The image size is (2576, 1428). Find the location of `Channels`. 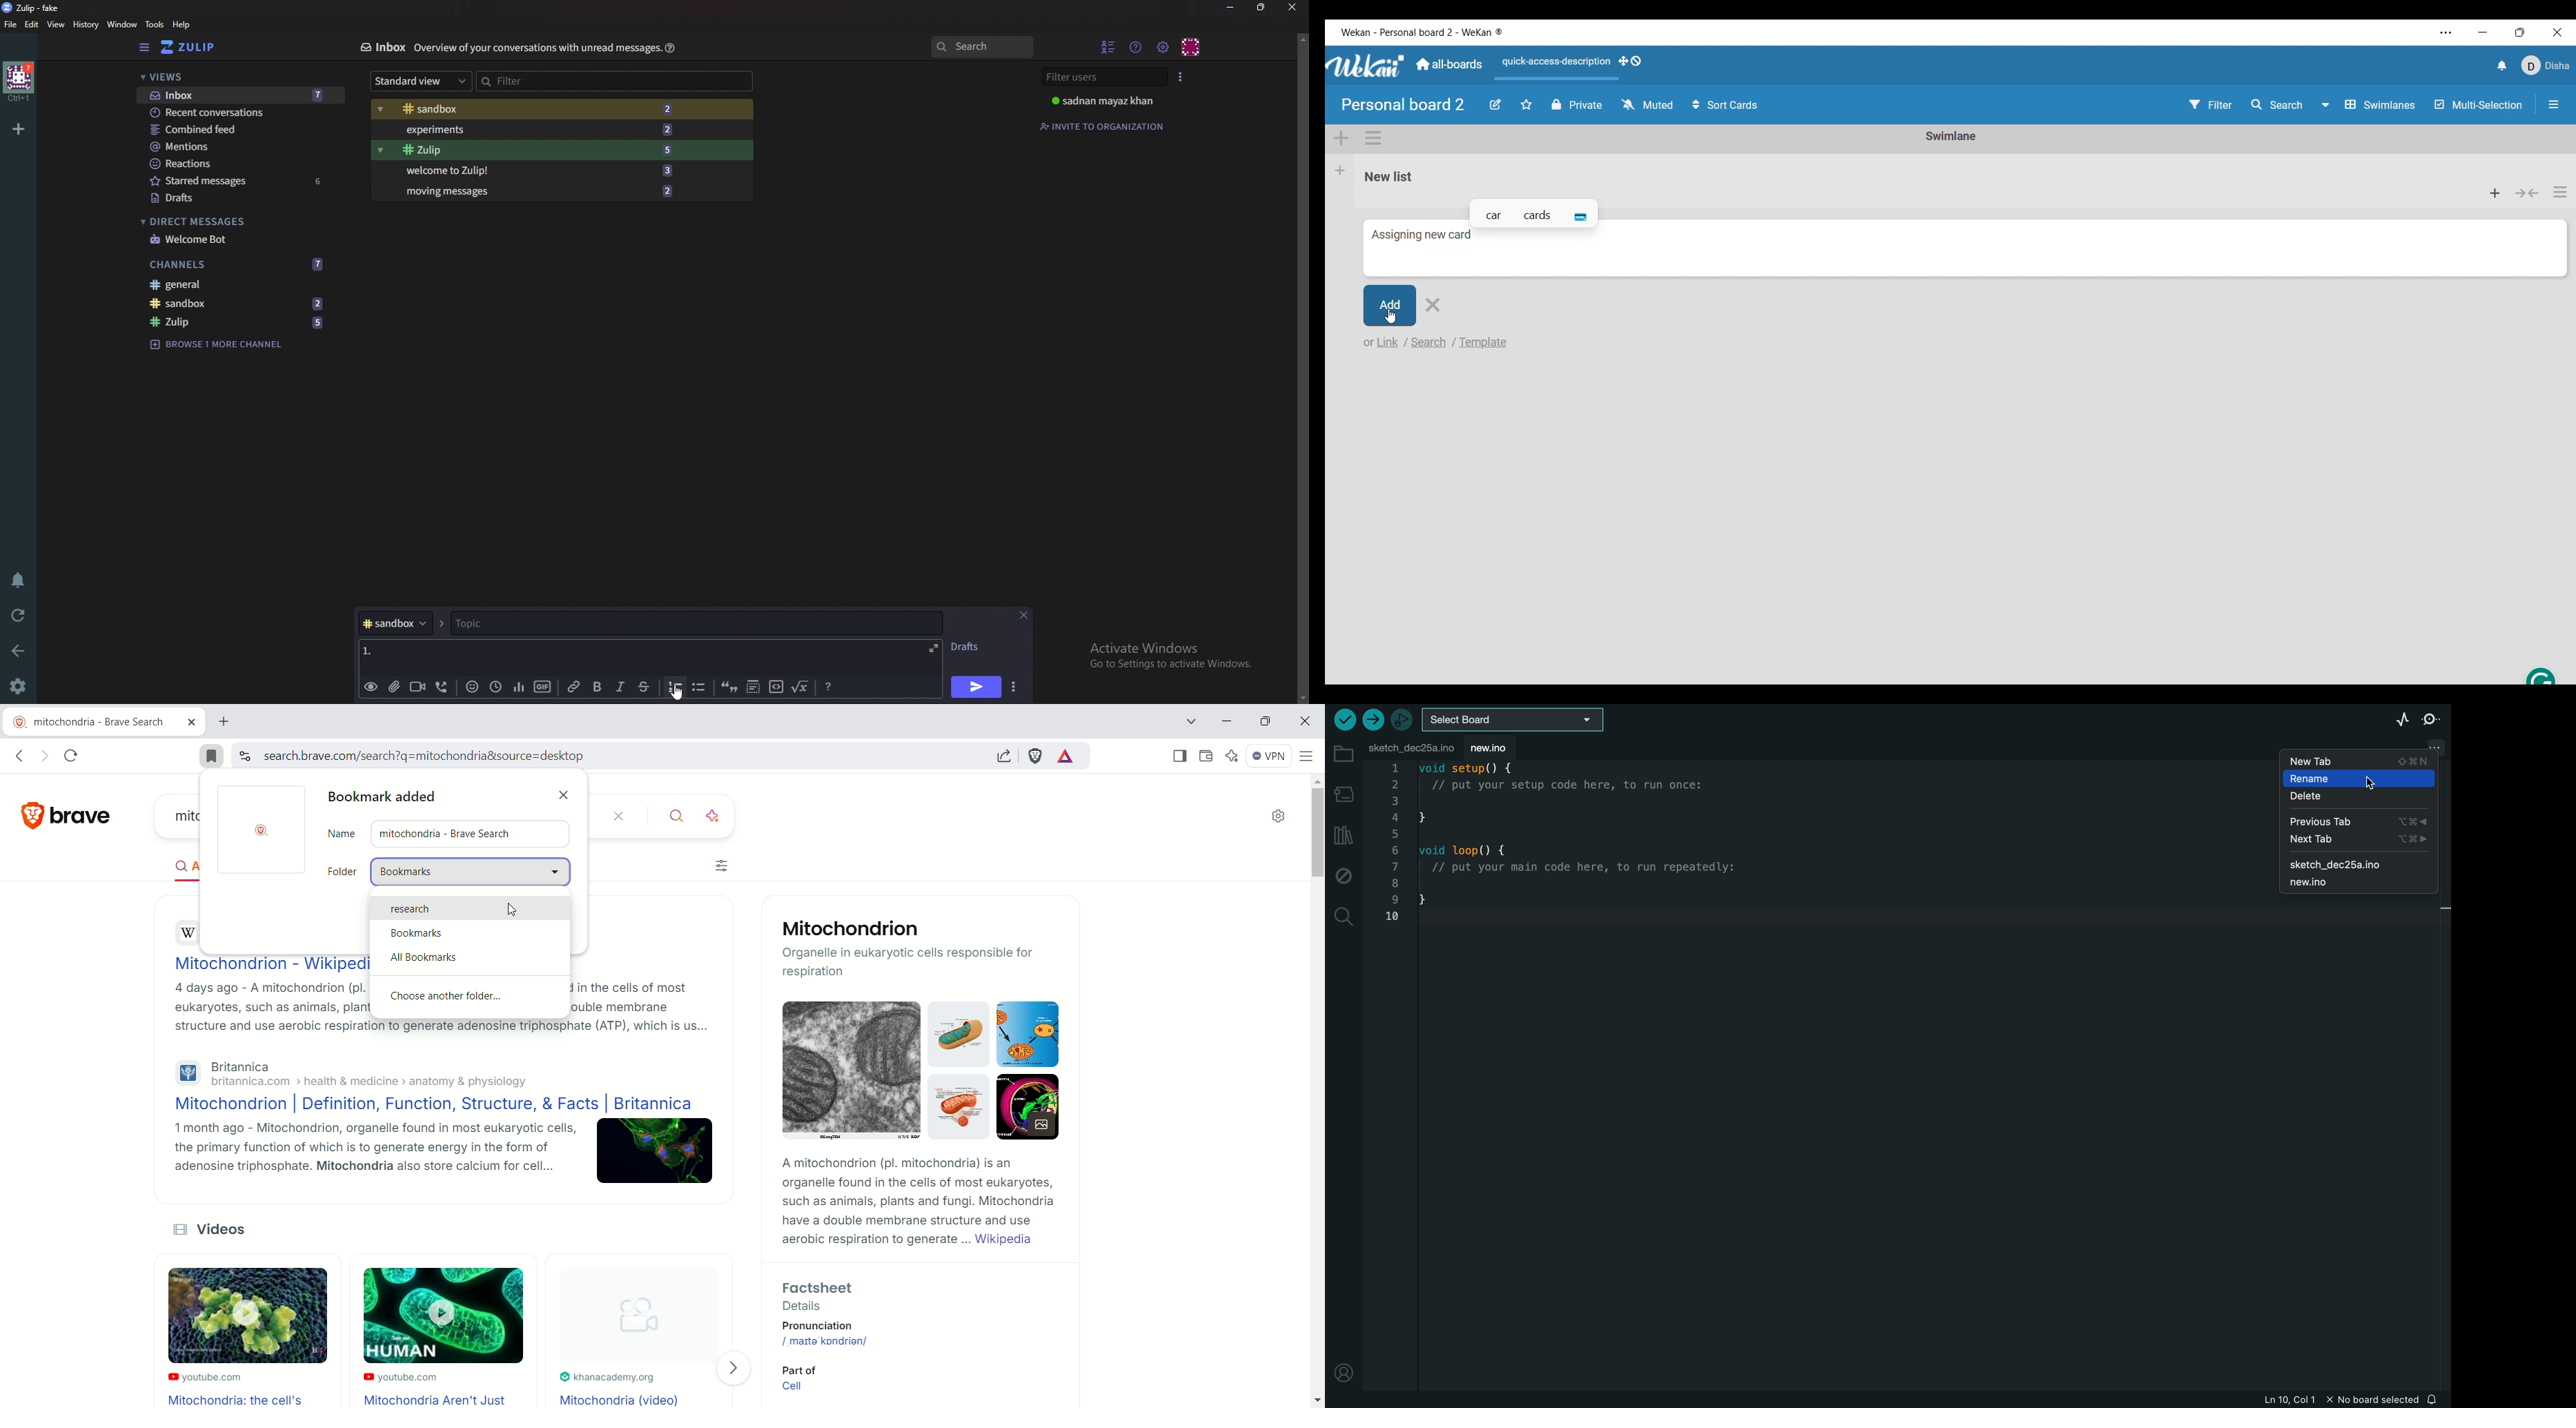

Channels is located at coordinates (239, 263).